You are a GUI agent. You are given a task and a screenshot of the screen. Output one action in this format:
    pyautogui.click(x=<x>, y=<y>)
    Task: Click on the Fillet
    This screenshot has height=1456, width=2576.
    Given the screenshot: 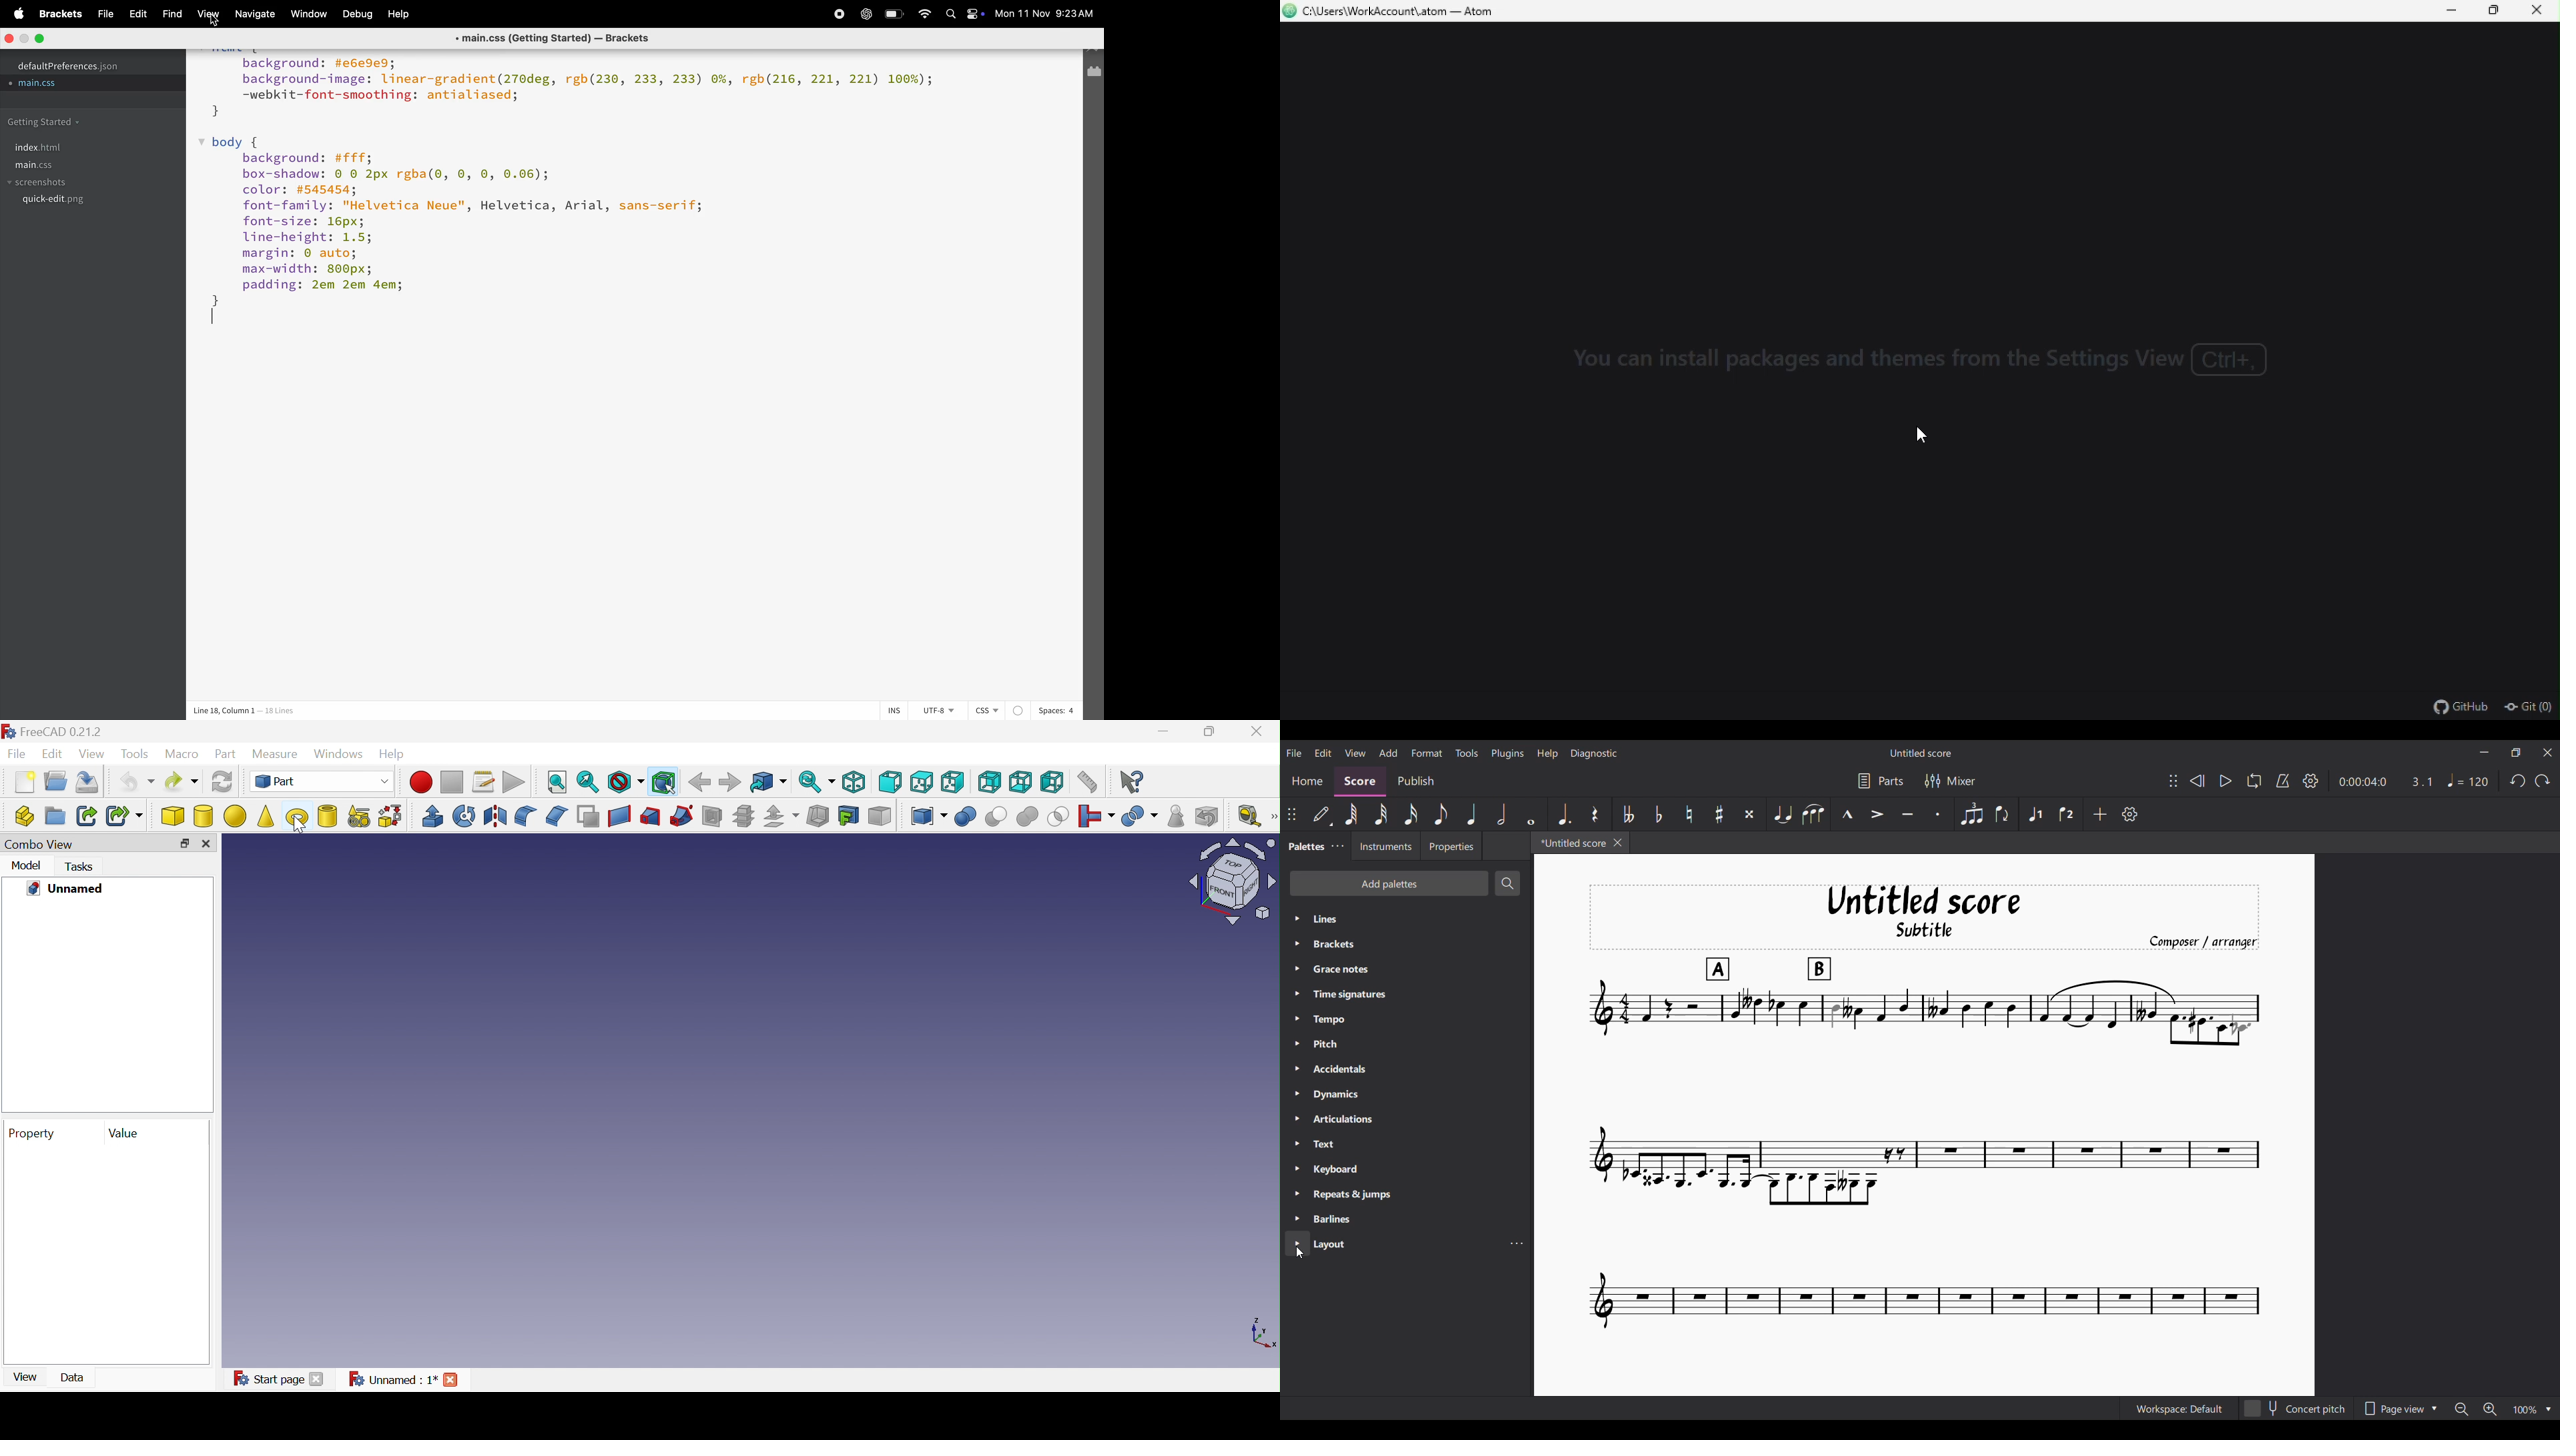 What is the action you would take?
    pyautogui.click(x=526, y=815)
    